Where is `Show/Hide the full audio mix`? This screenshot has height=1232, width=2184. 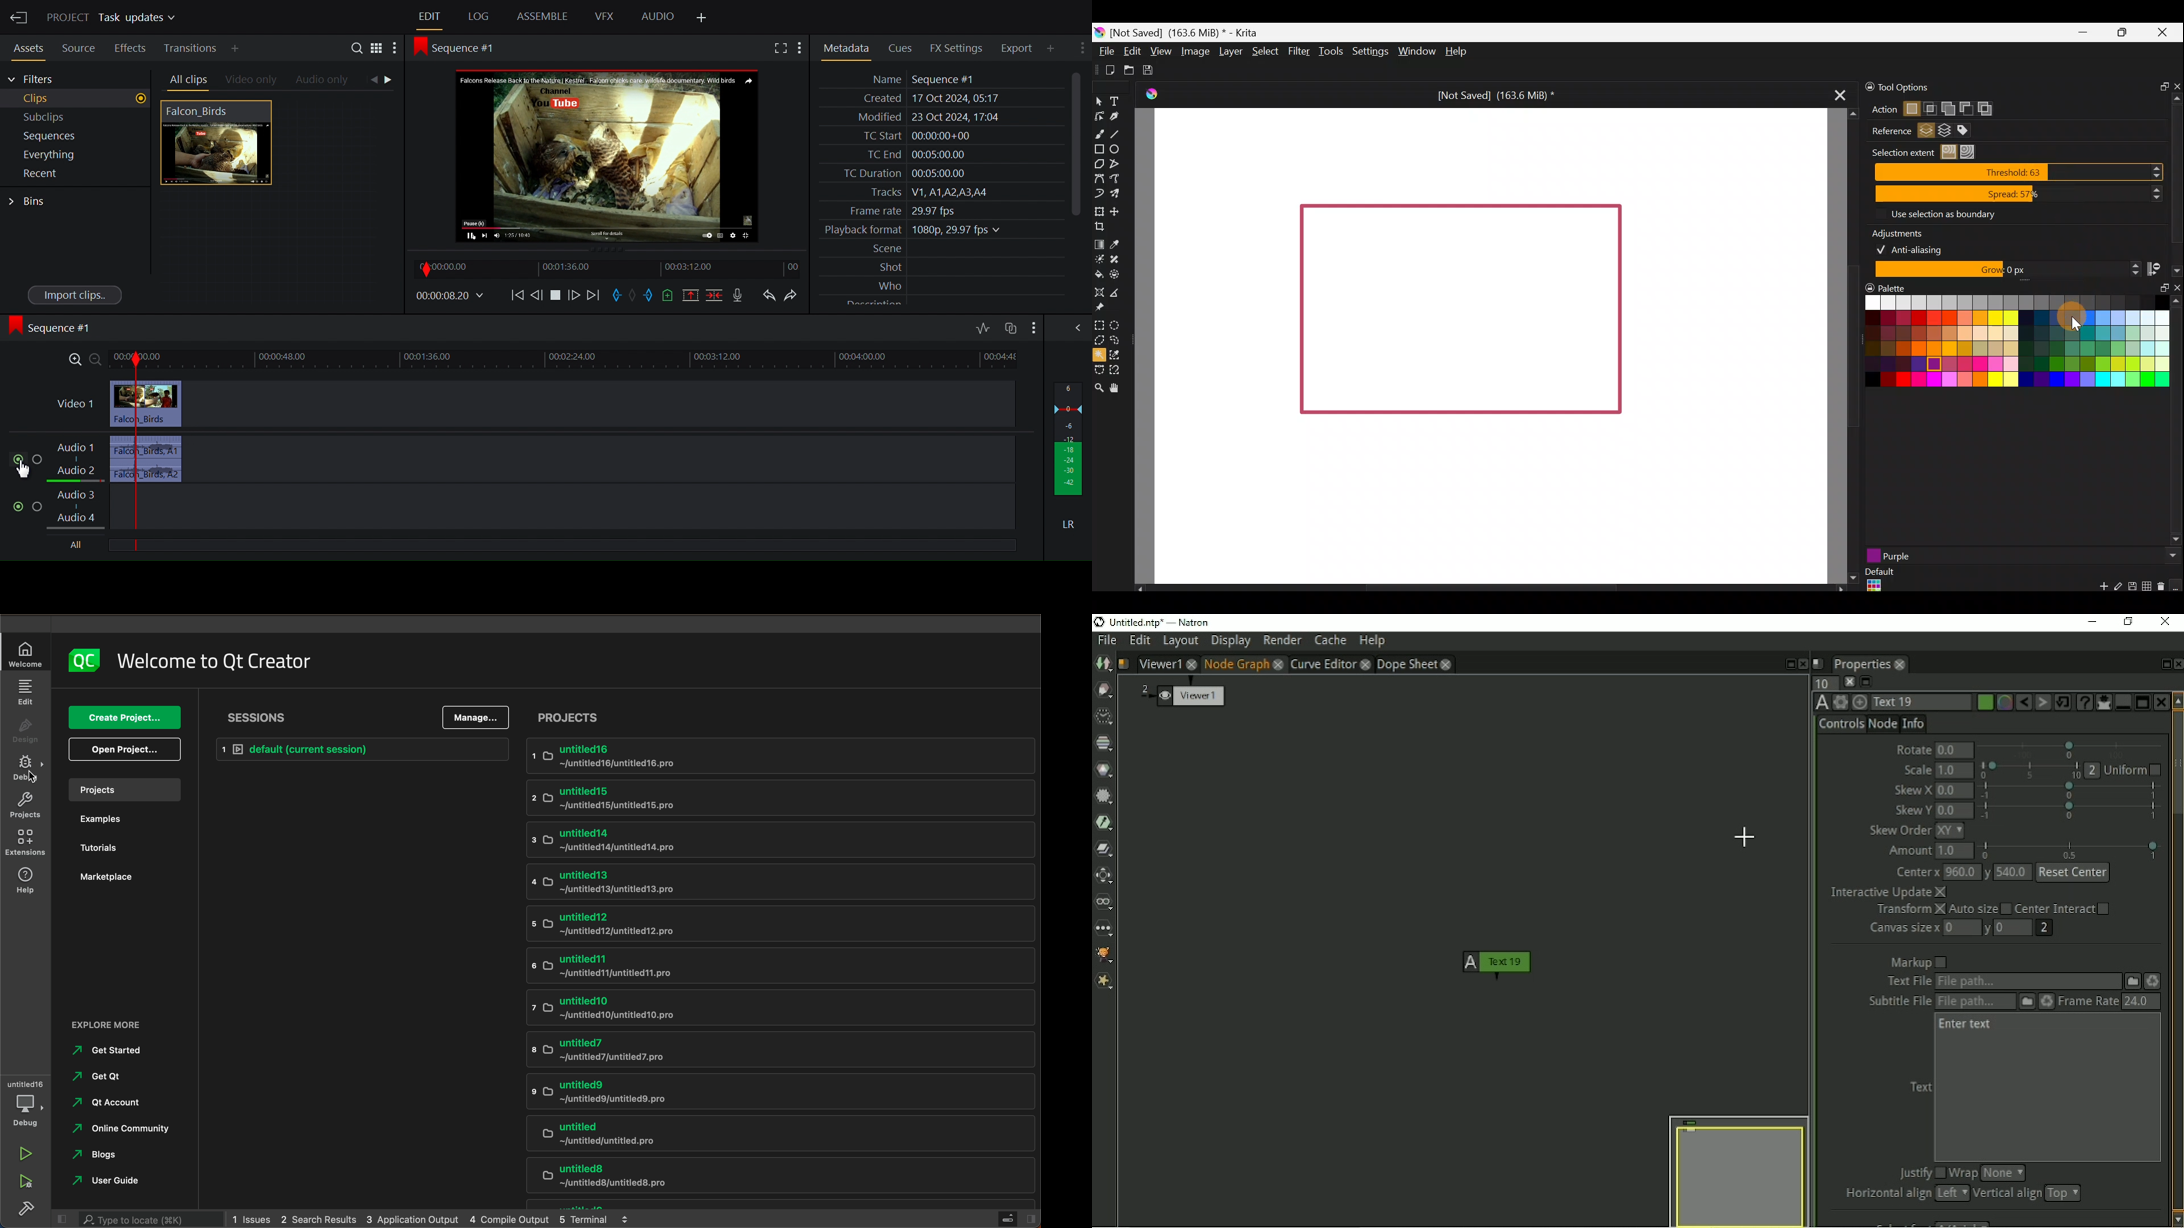 Show/Hide the full audio mix is located at coordinates (1076, 328).